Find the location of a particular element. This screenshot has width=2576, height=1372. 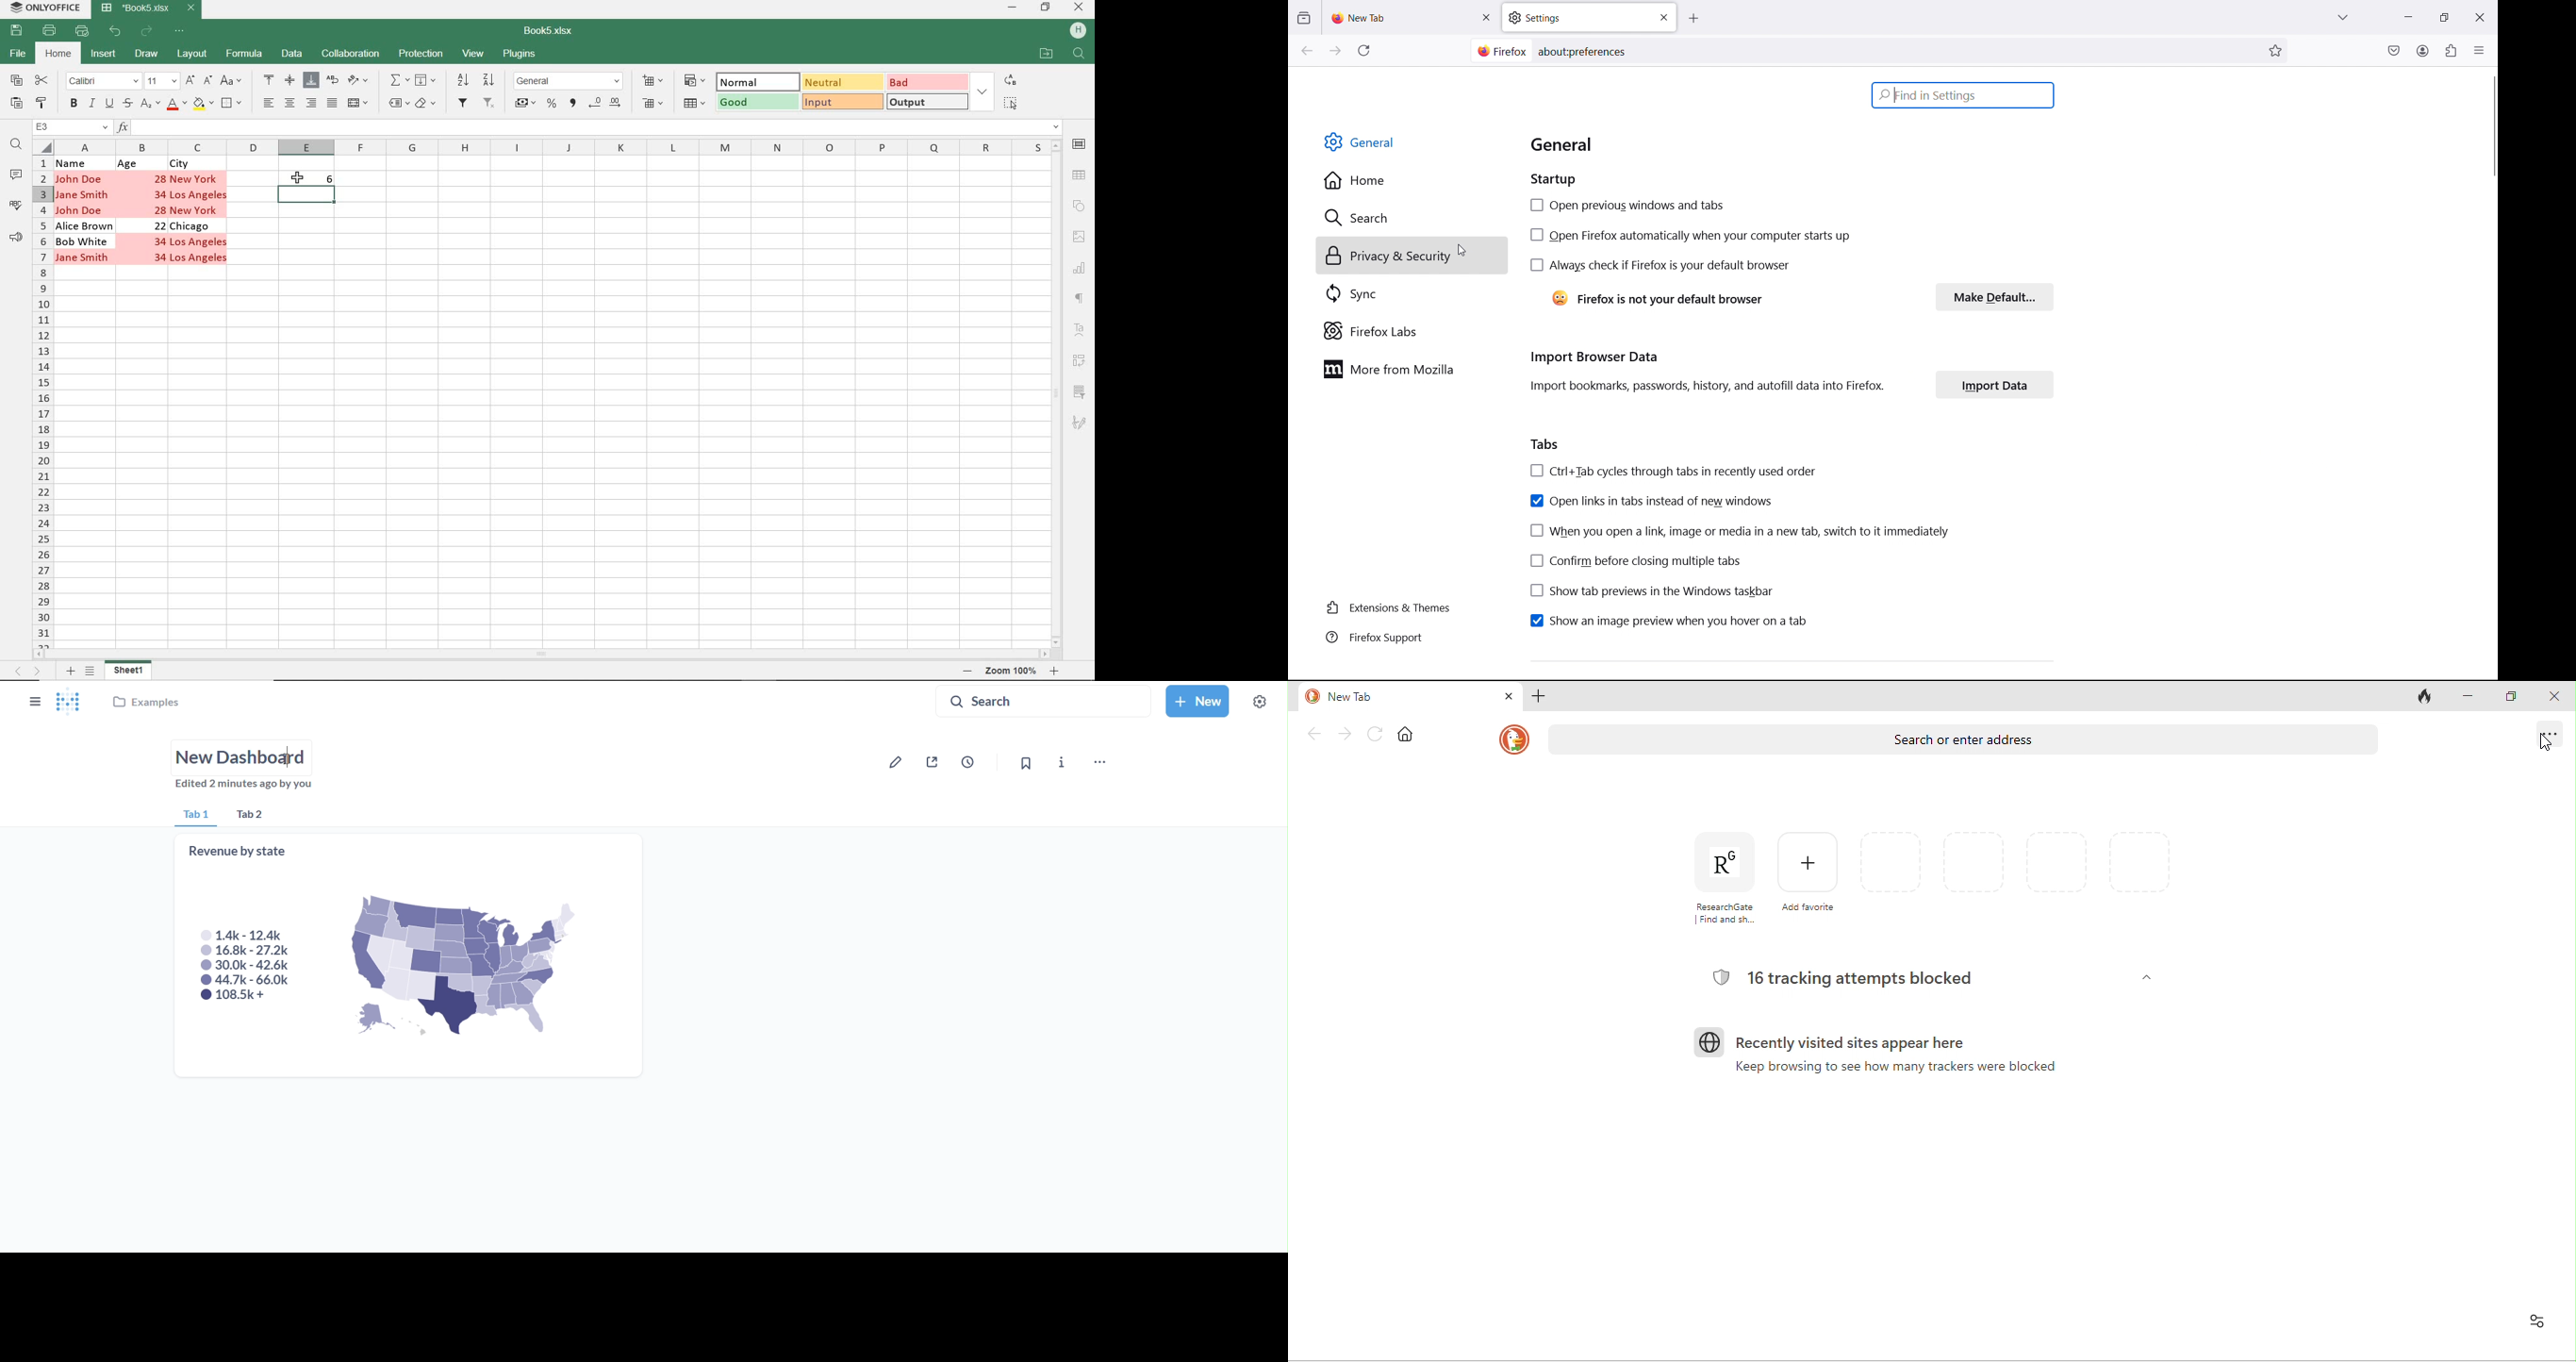

Los Angeles is located at coordinates (200, 243).